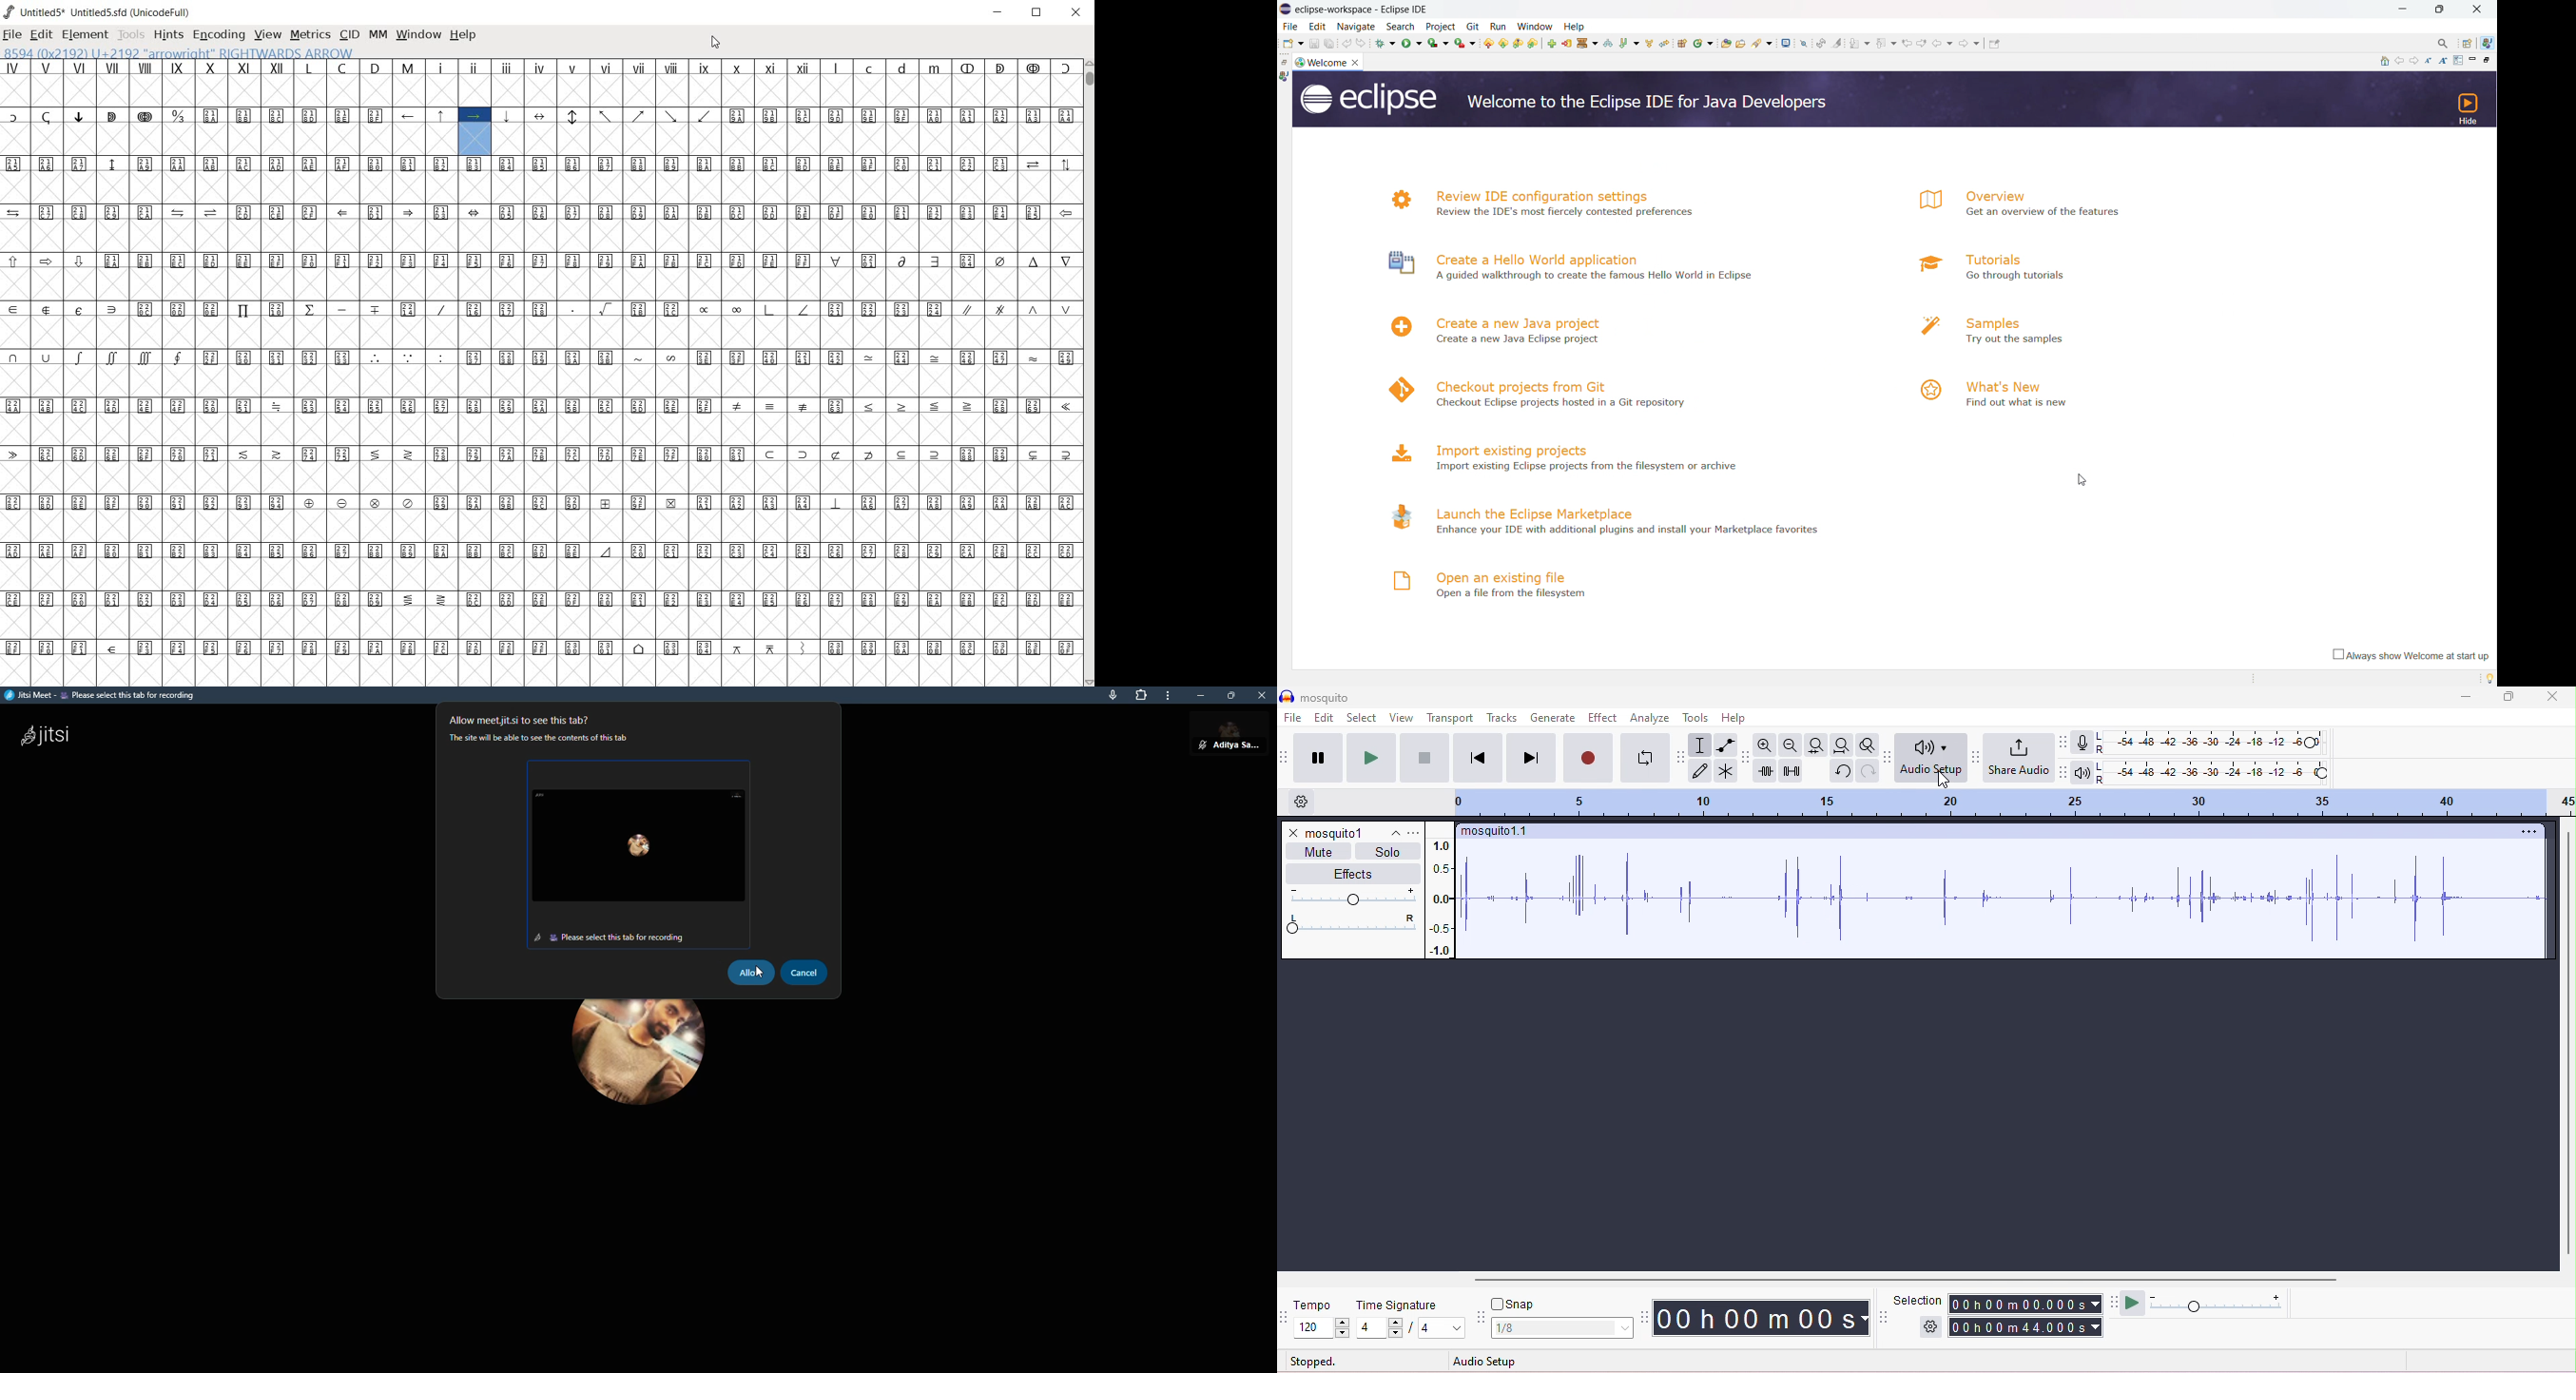 The height and width of the screenshot is (1400, 2576). What do you see at coordinates (1313, 1363) in the screenshot?
I see `stopped` at bounding box center [1313, 1363].